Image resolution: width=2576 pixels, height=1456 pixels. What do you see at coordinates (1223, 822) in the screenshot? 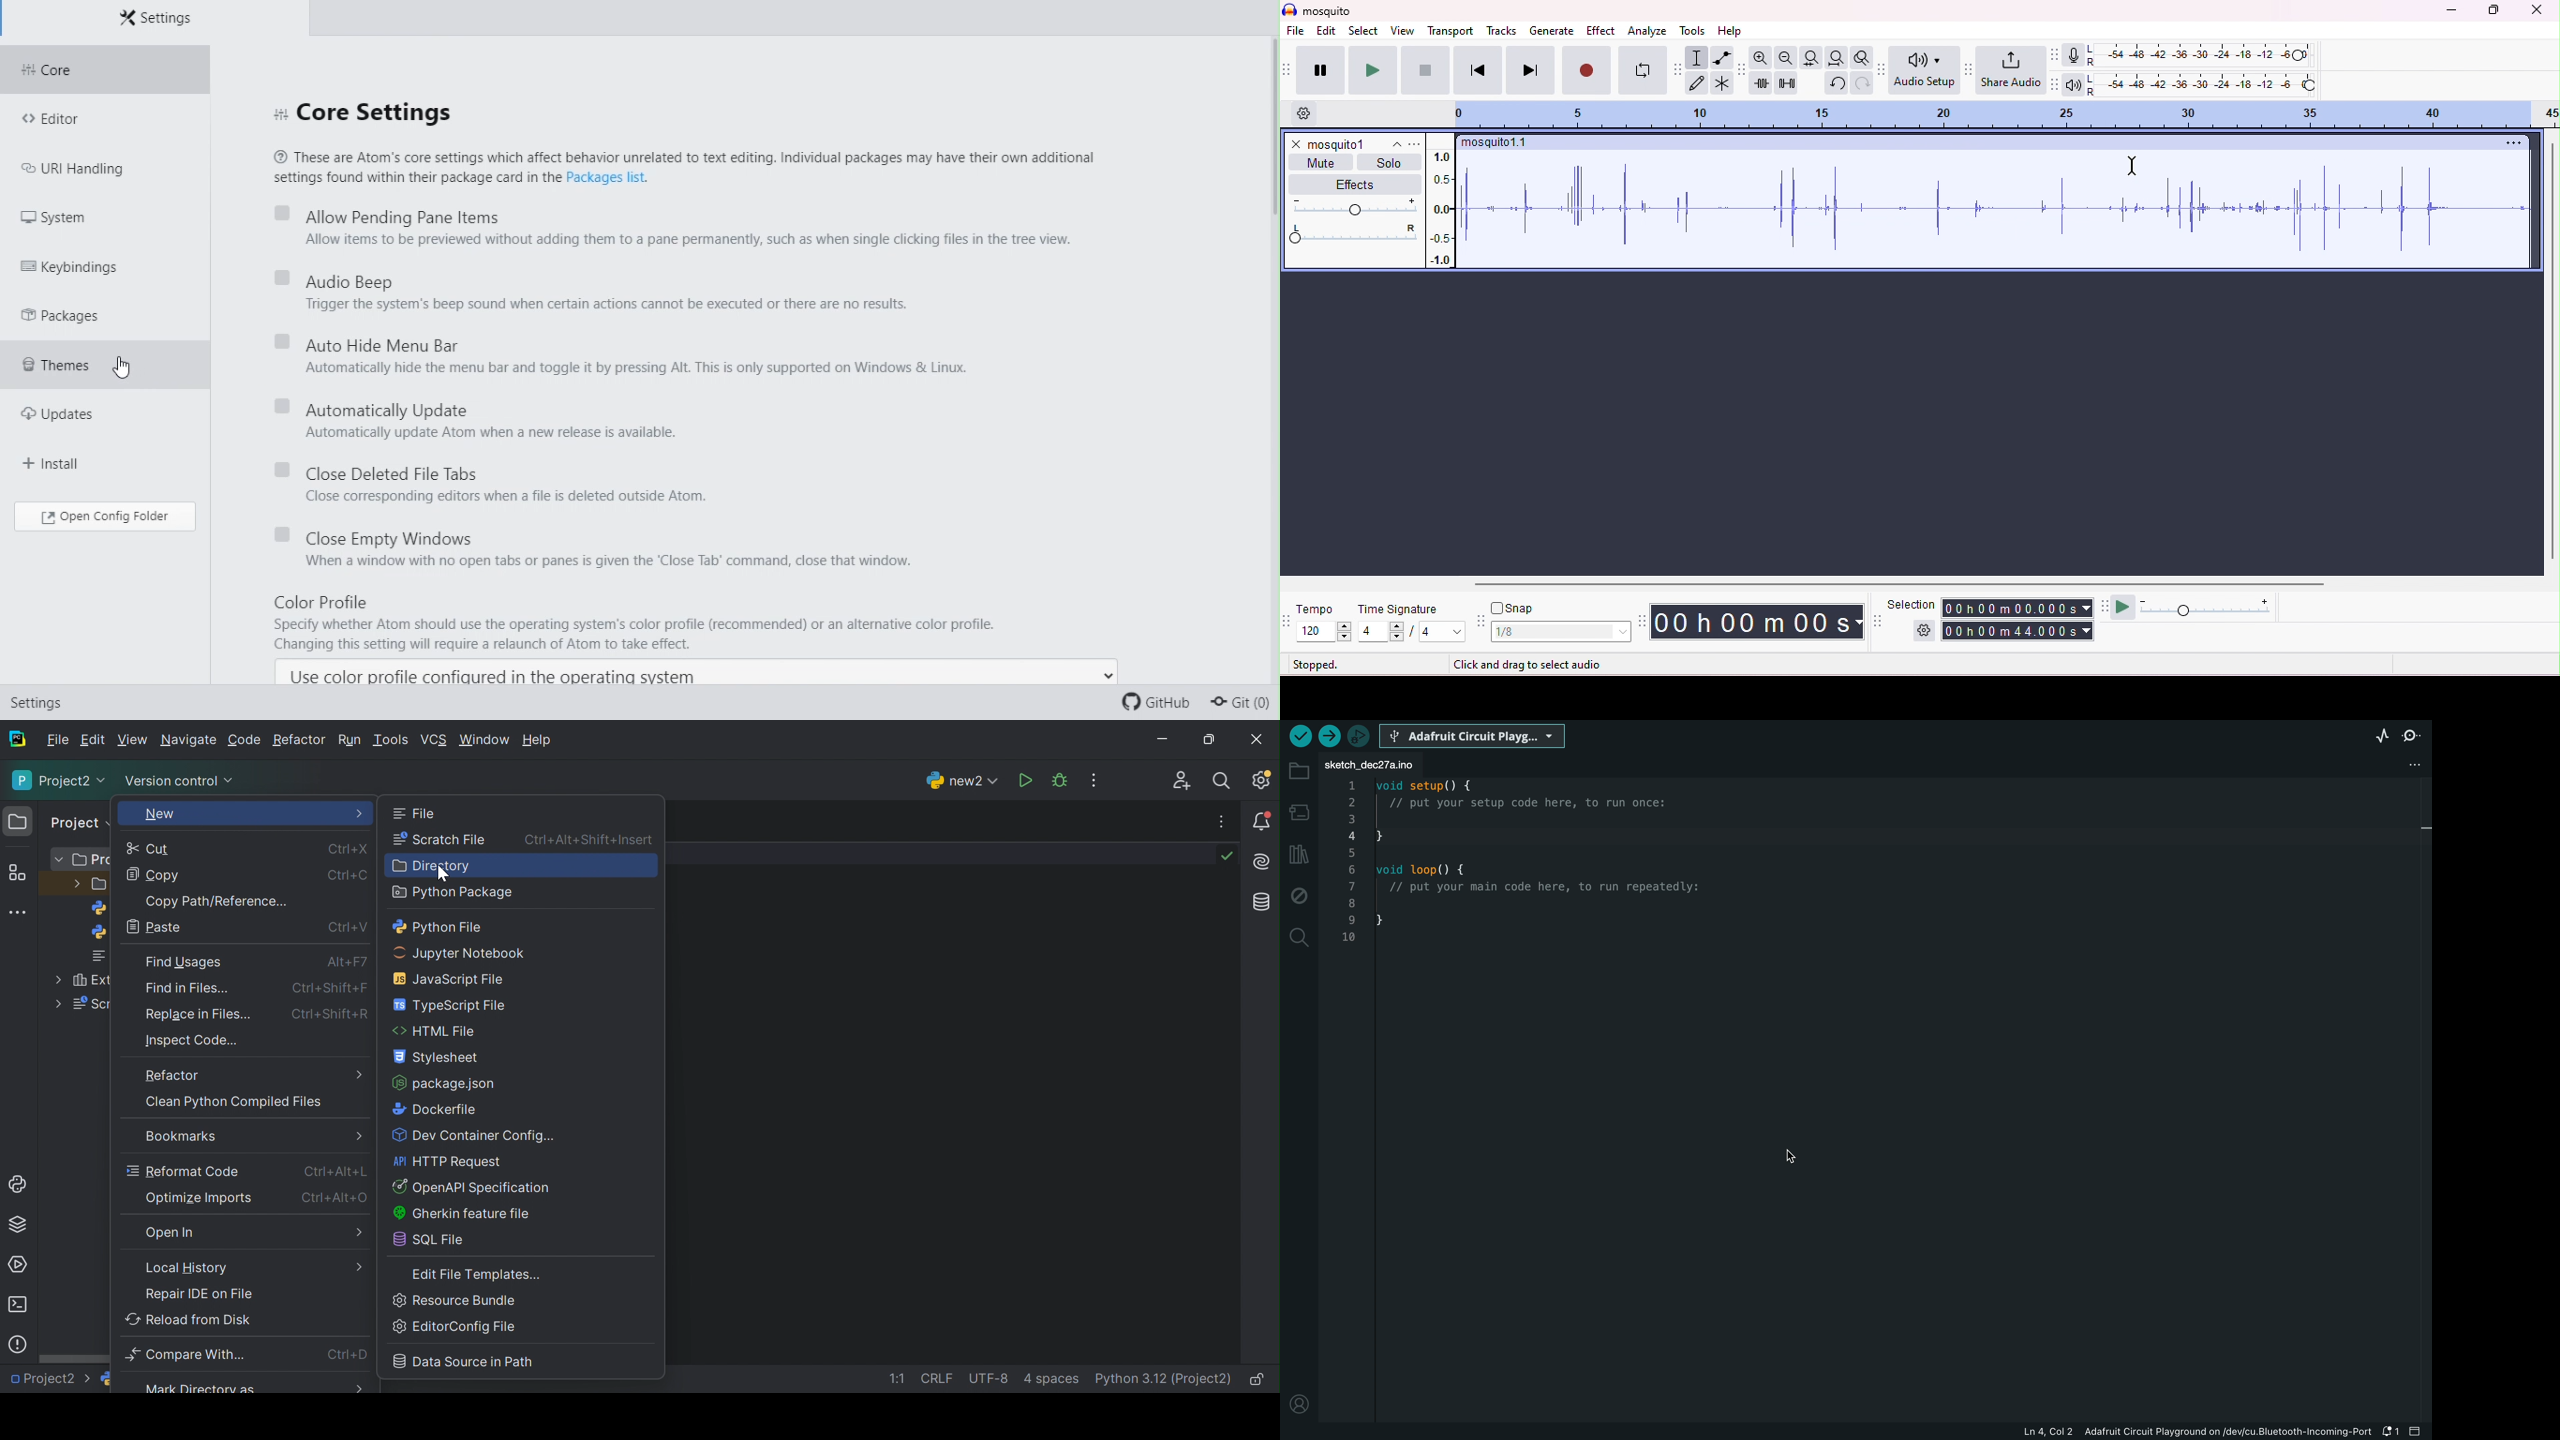
I see `Recent file, tab actions, and more` at bounding box center [1223, 822].